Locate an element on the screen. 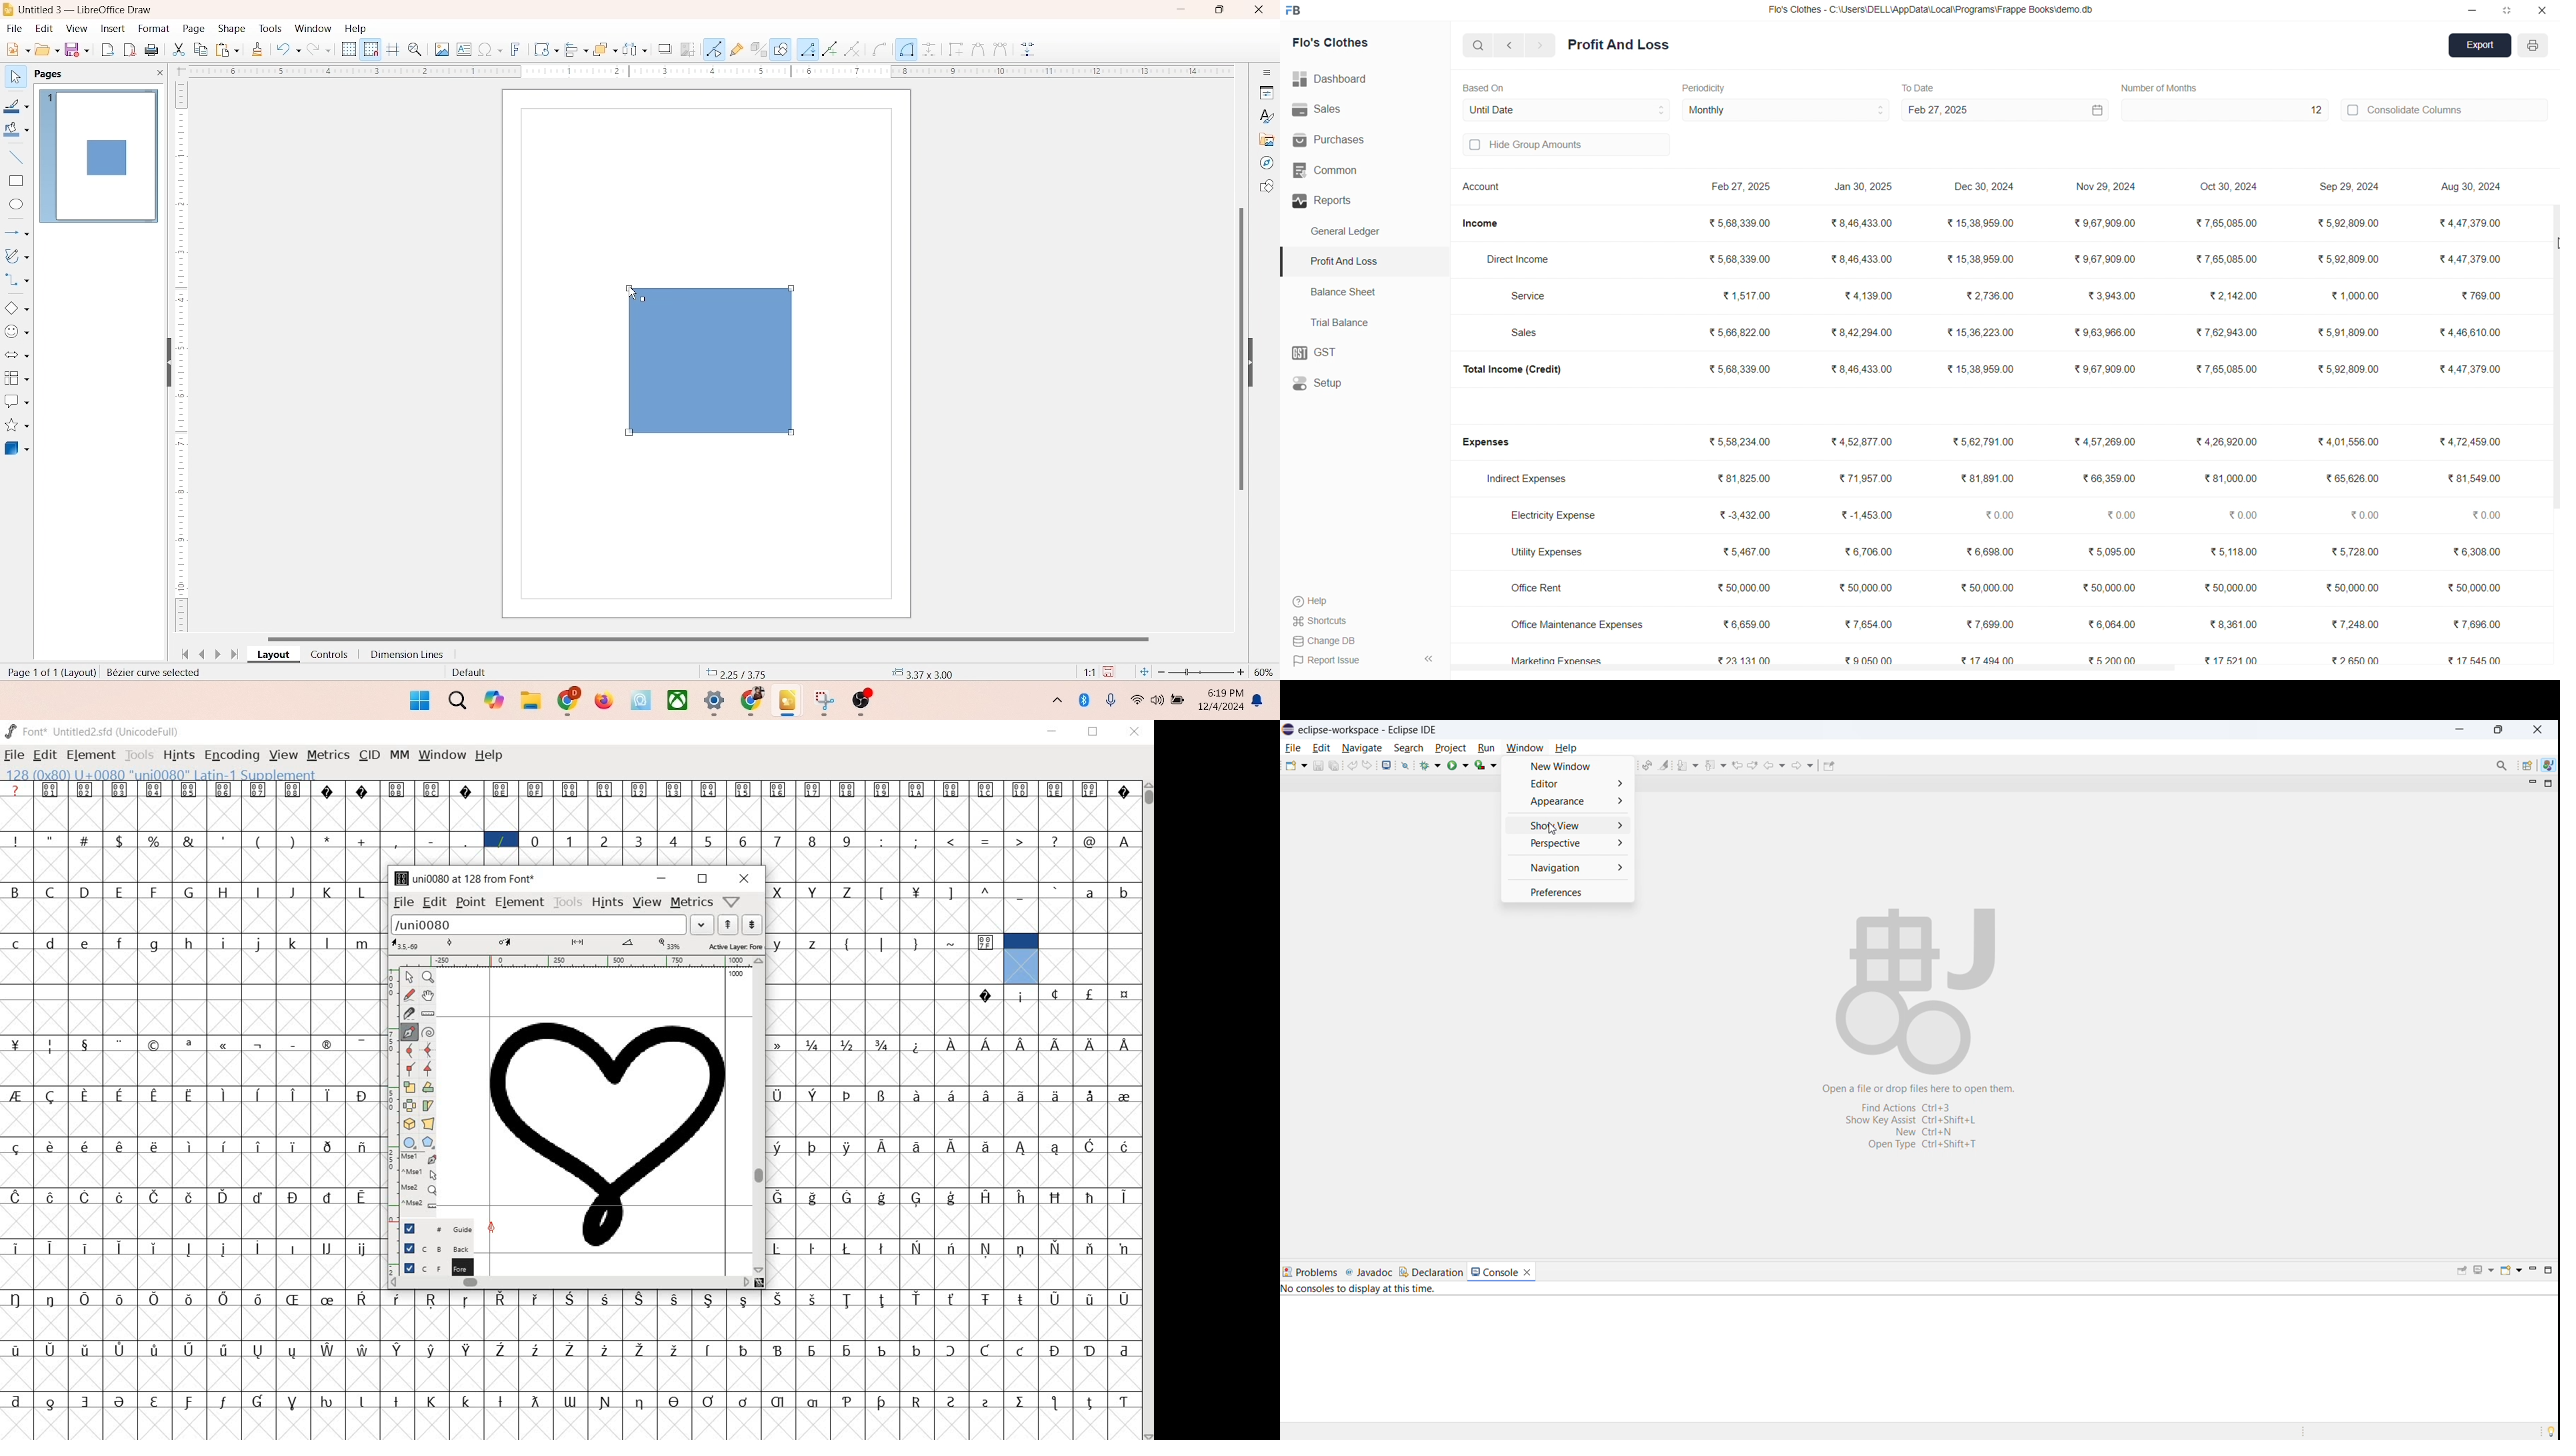  Reports is located at coordinates (1359, 201).